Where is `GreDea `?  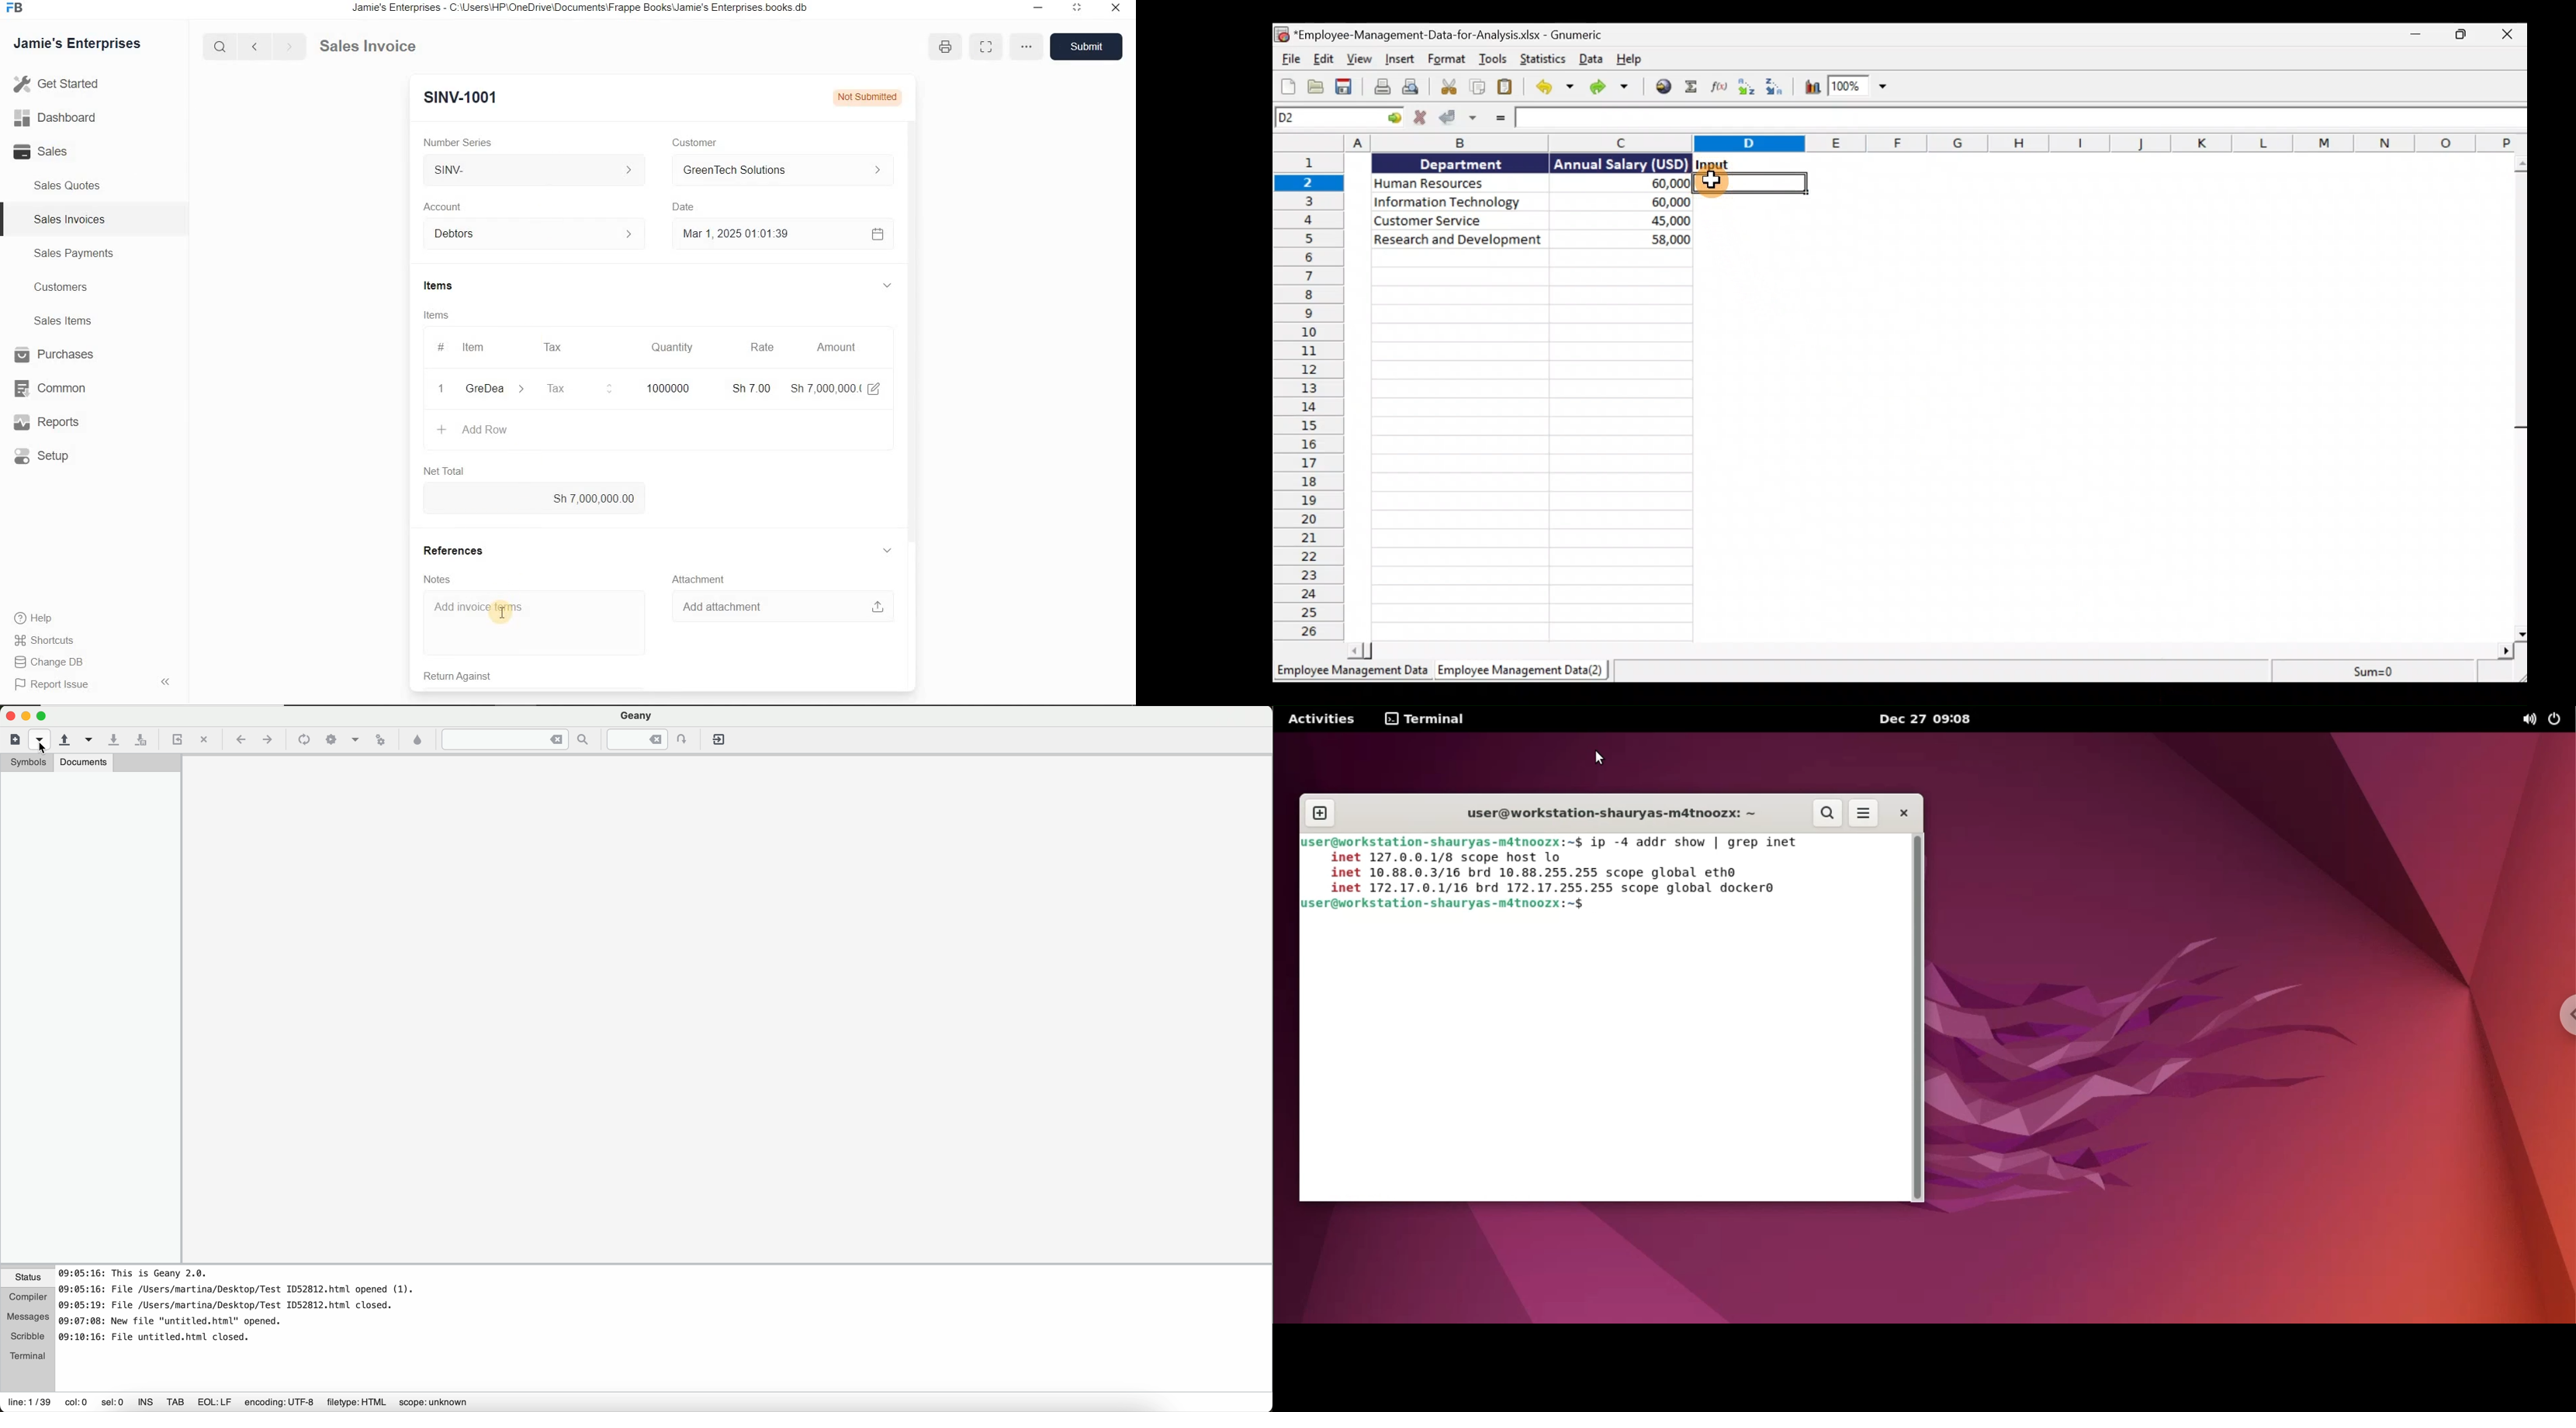 GreDea  is located at coordinates (493, 390).